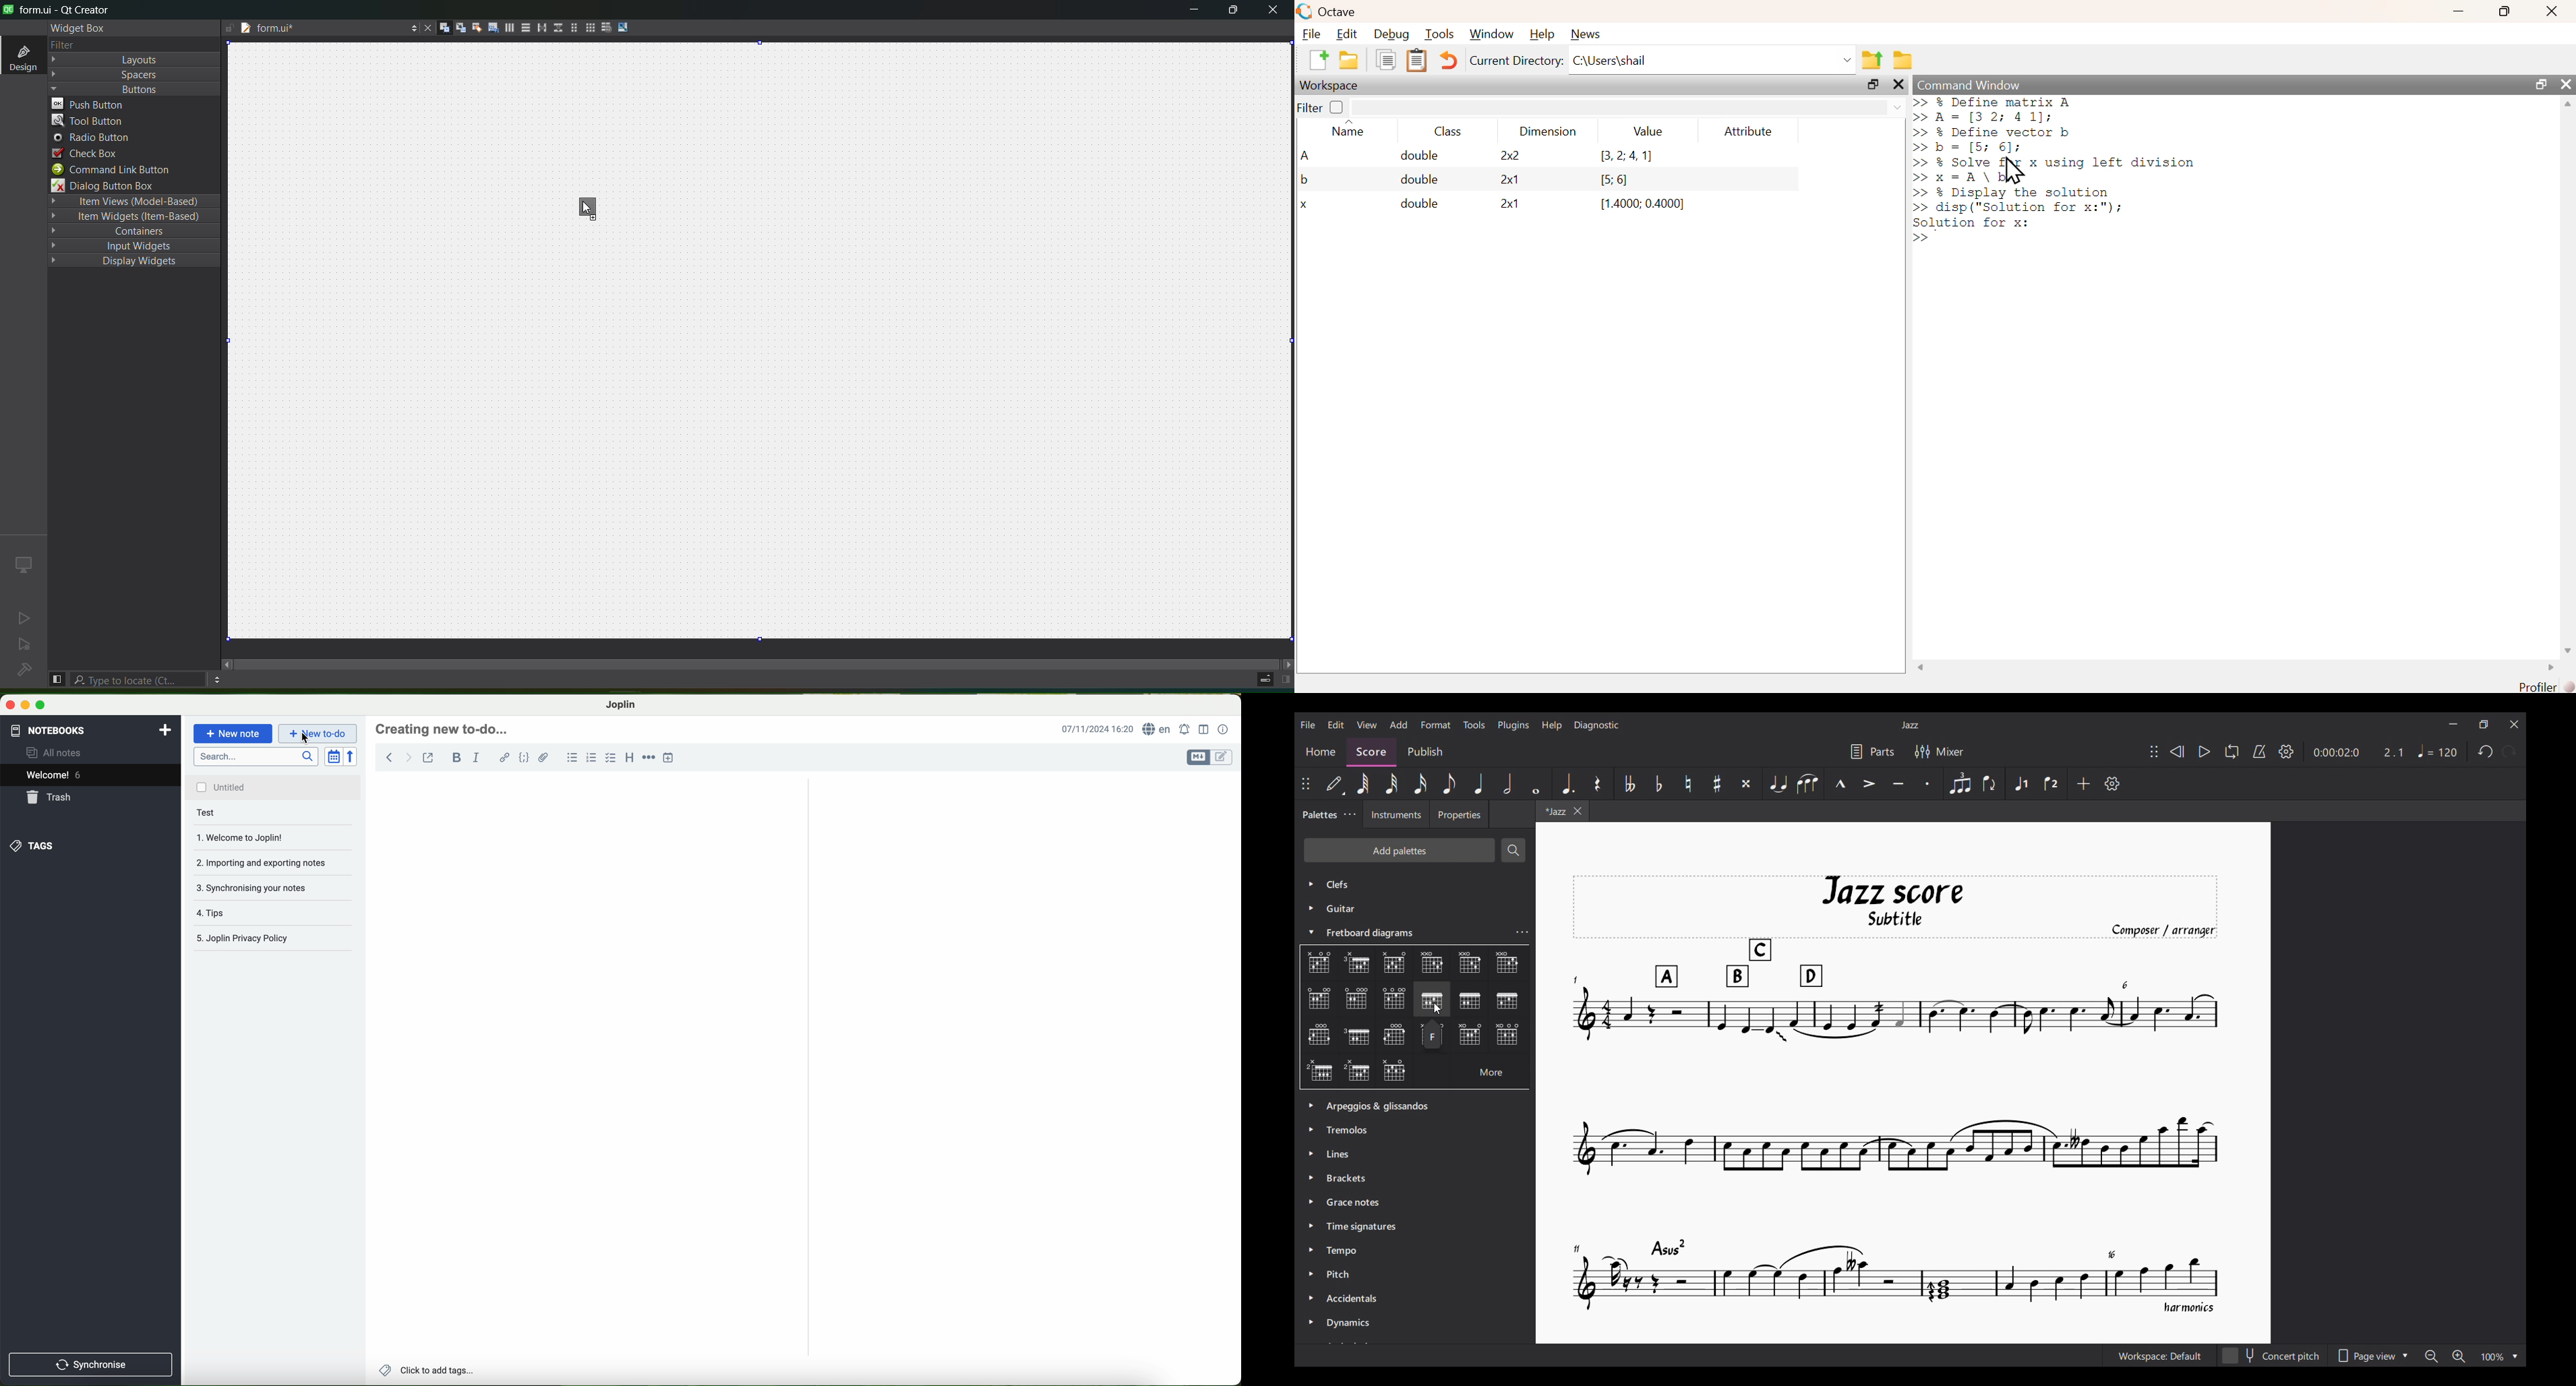  Describe the element at coordinates (457, 757) in the screenshot. I see `bold` at that location.